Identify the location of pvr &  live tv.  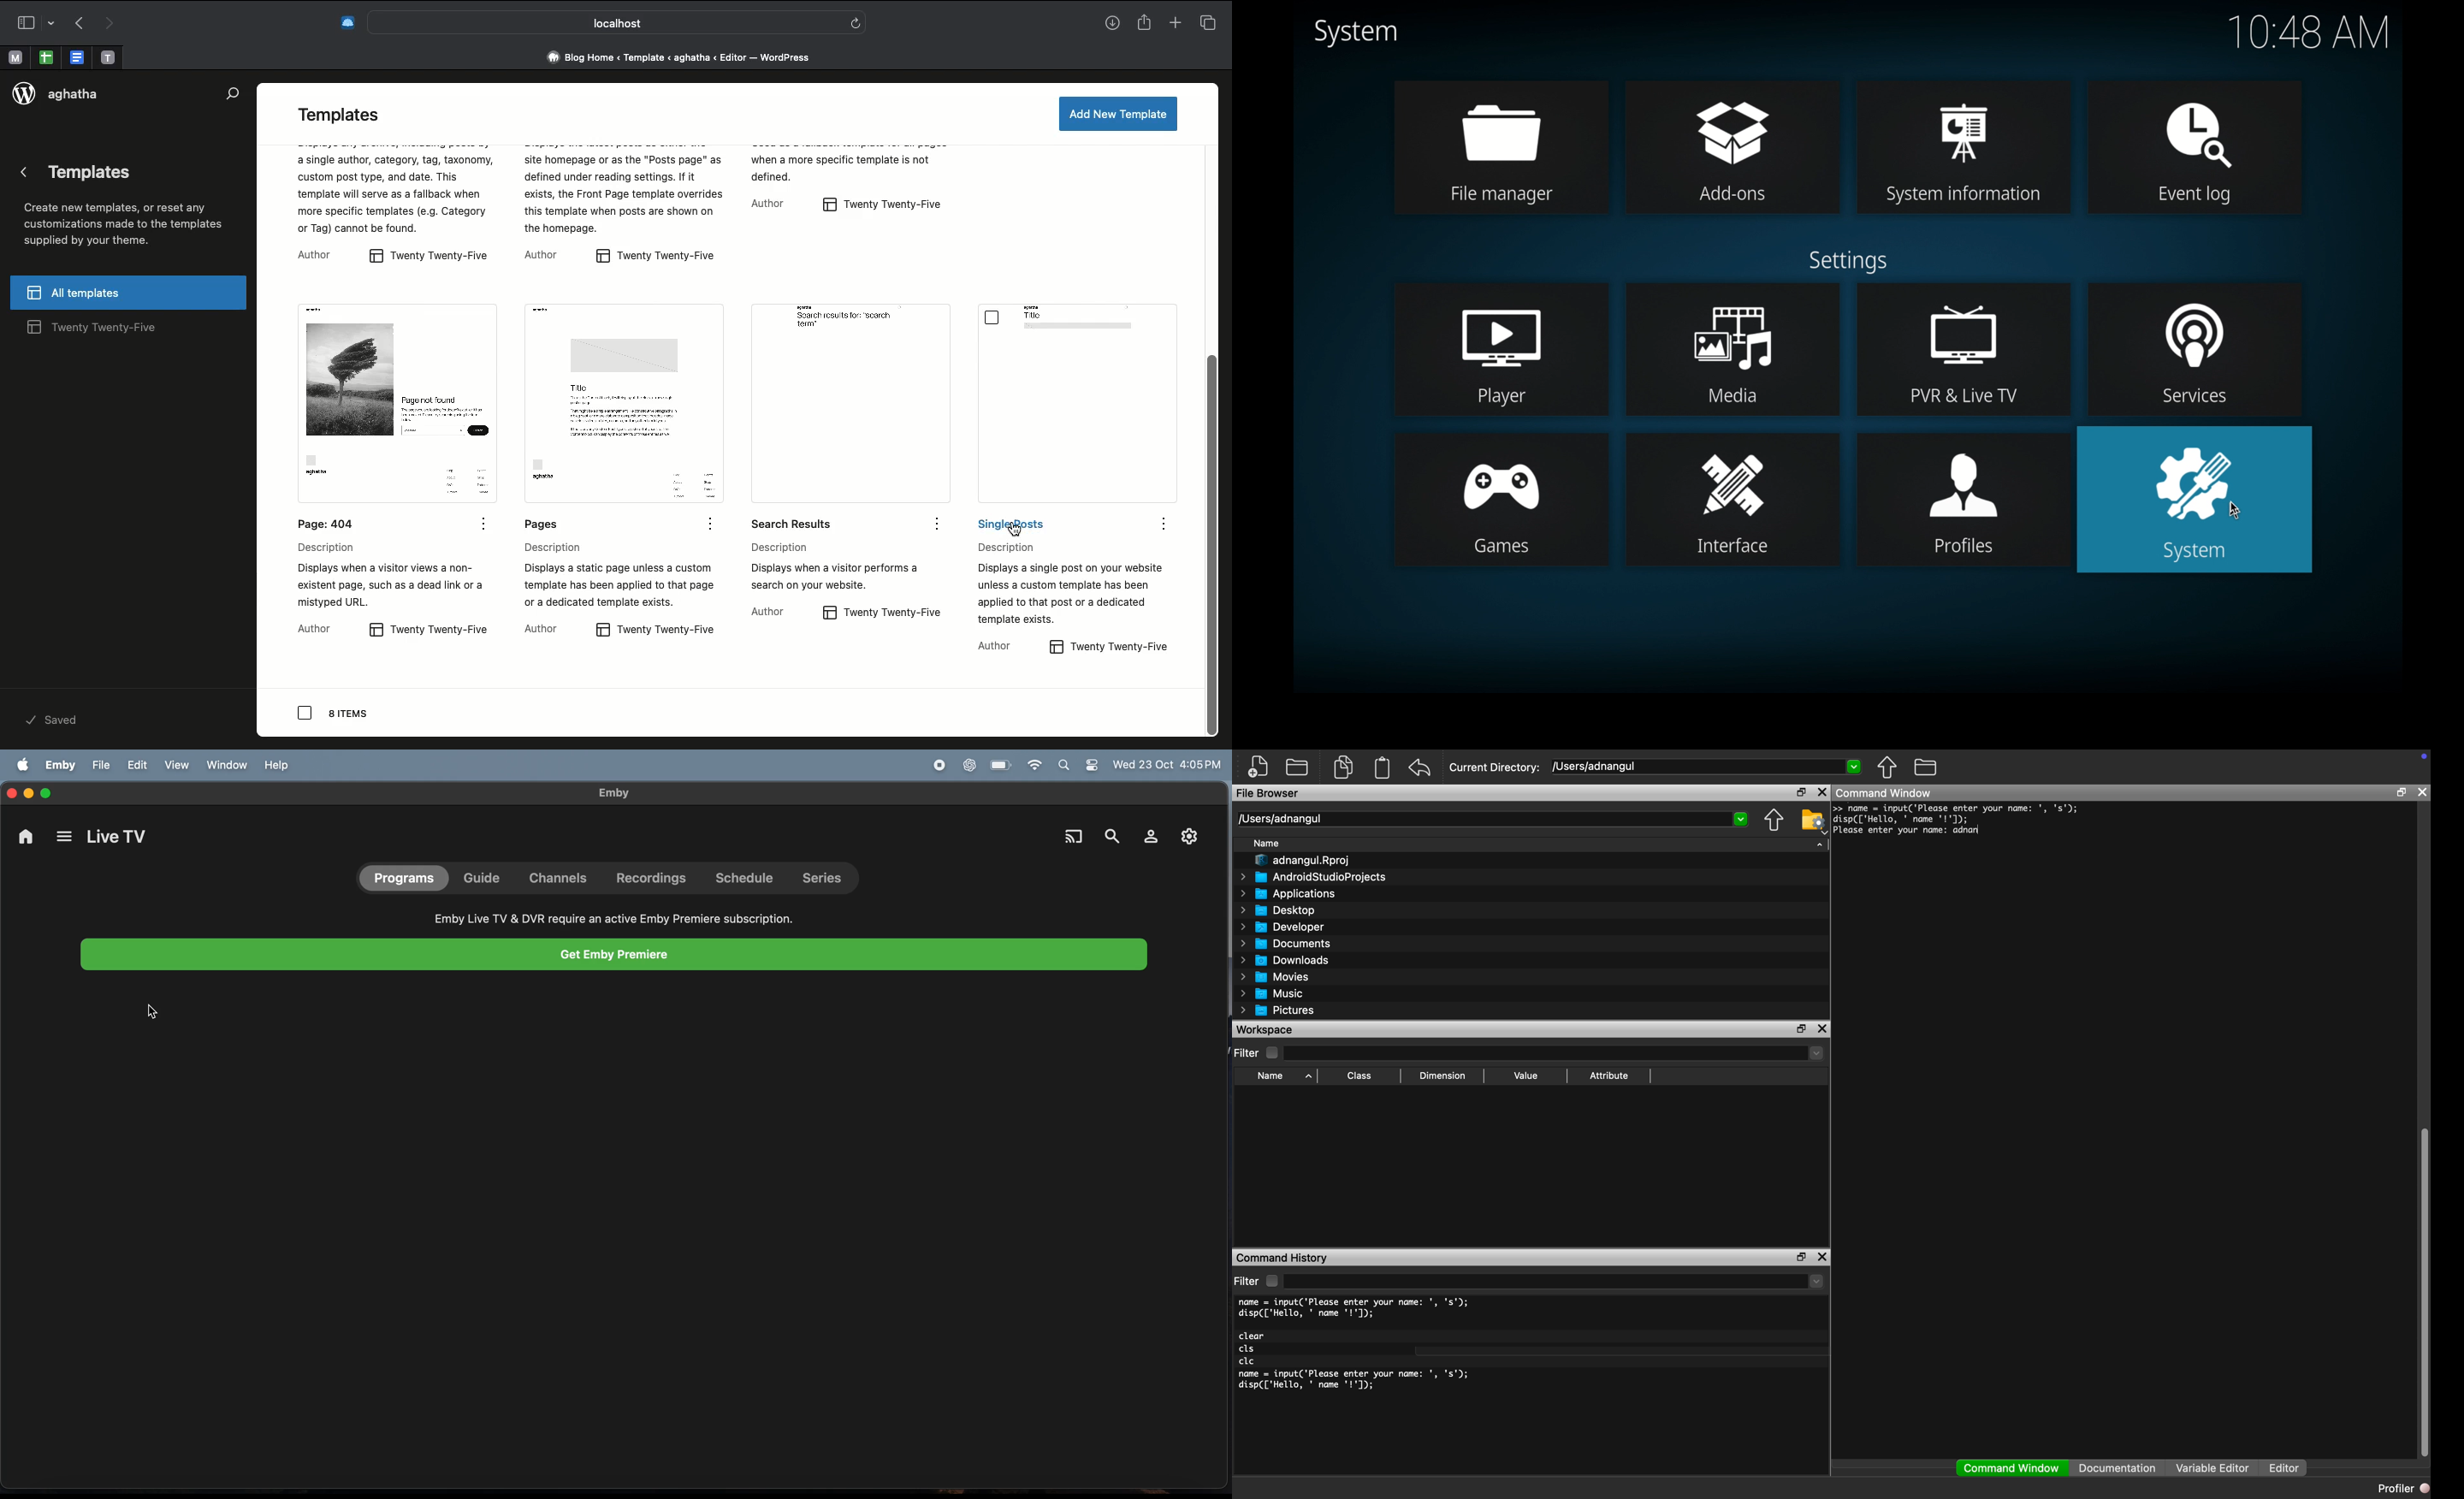
(1964, 349).